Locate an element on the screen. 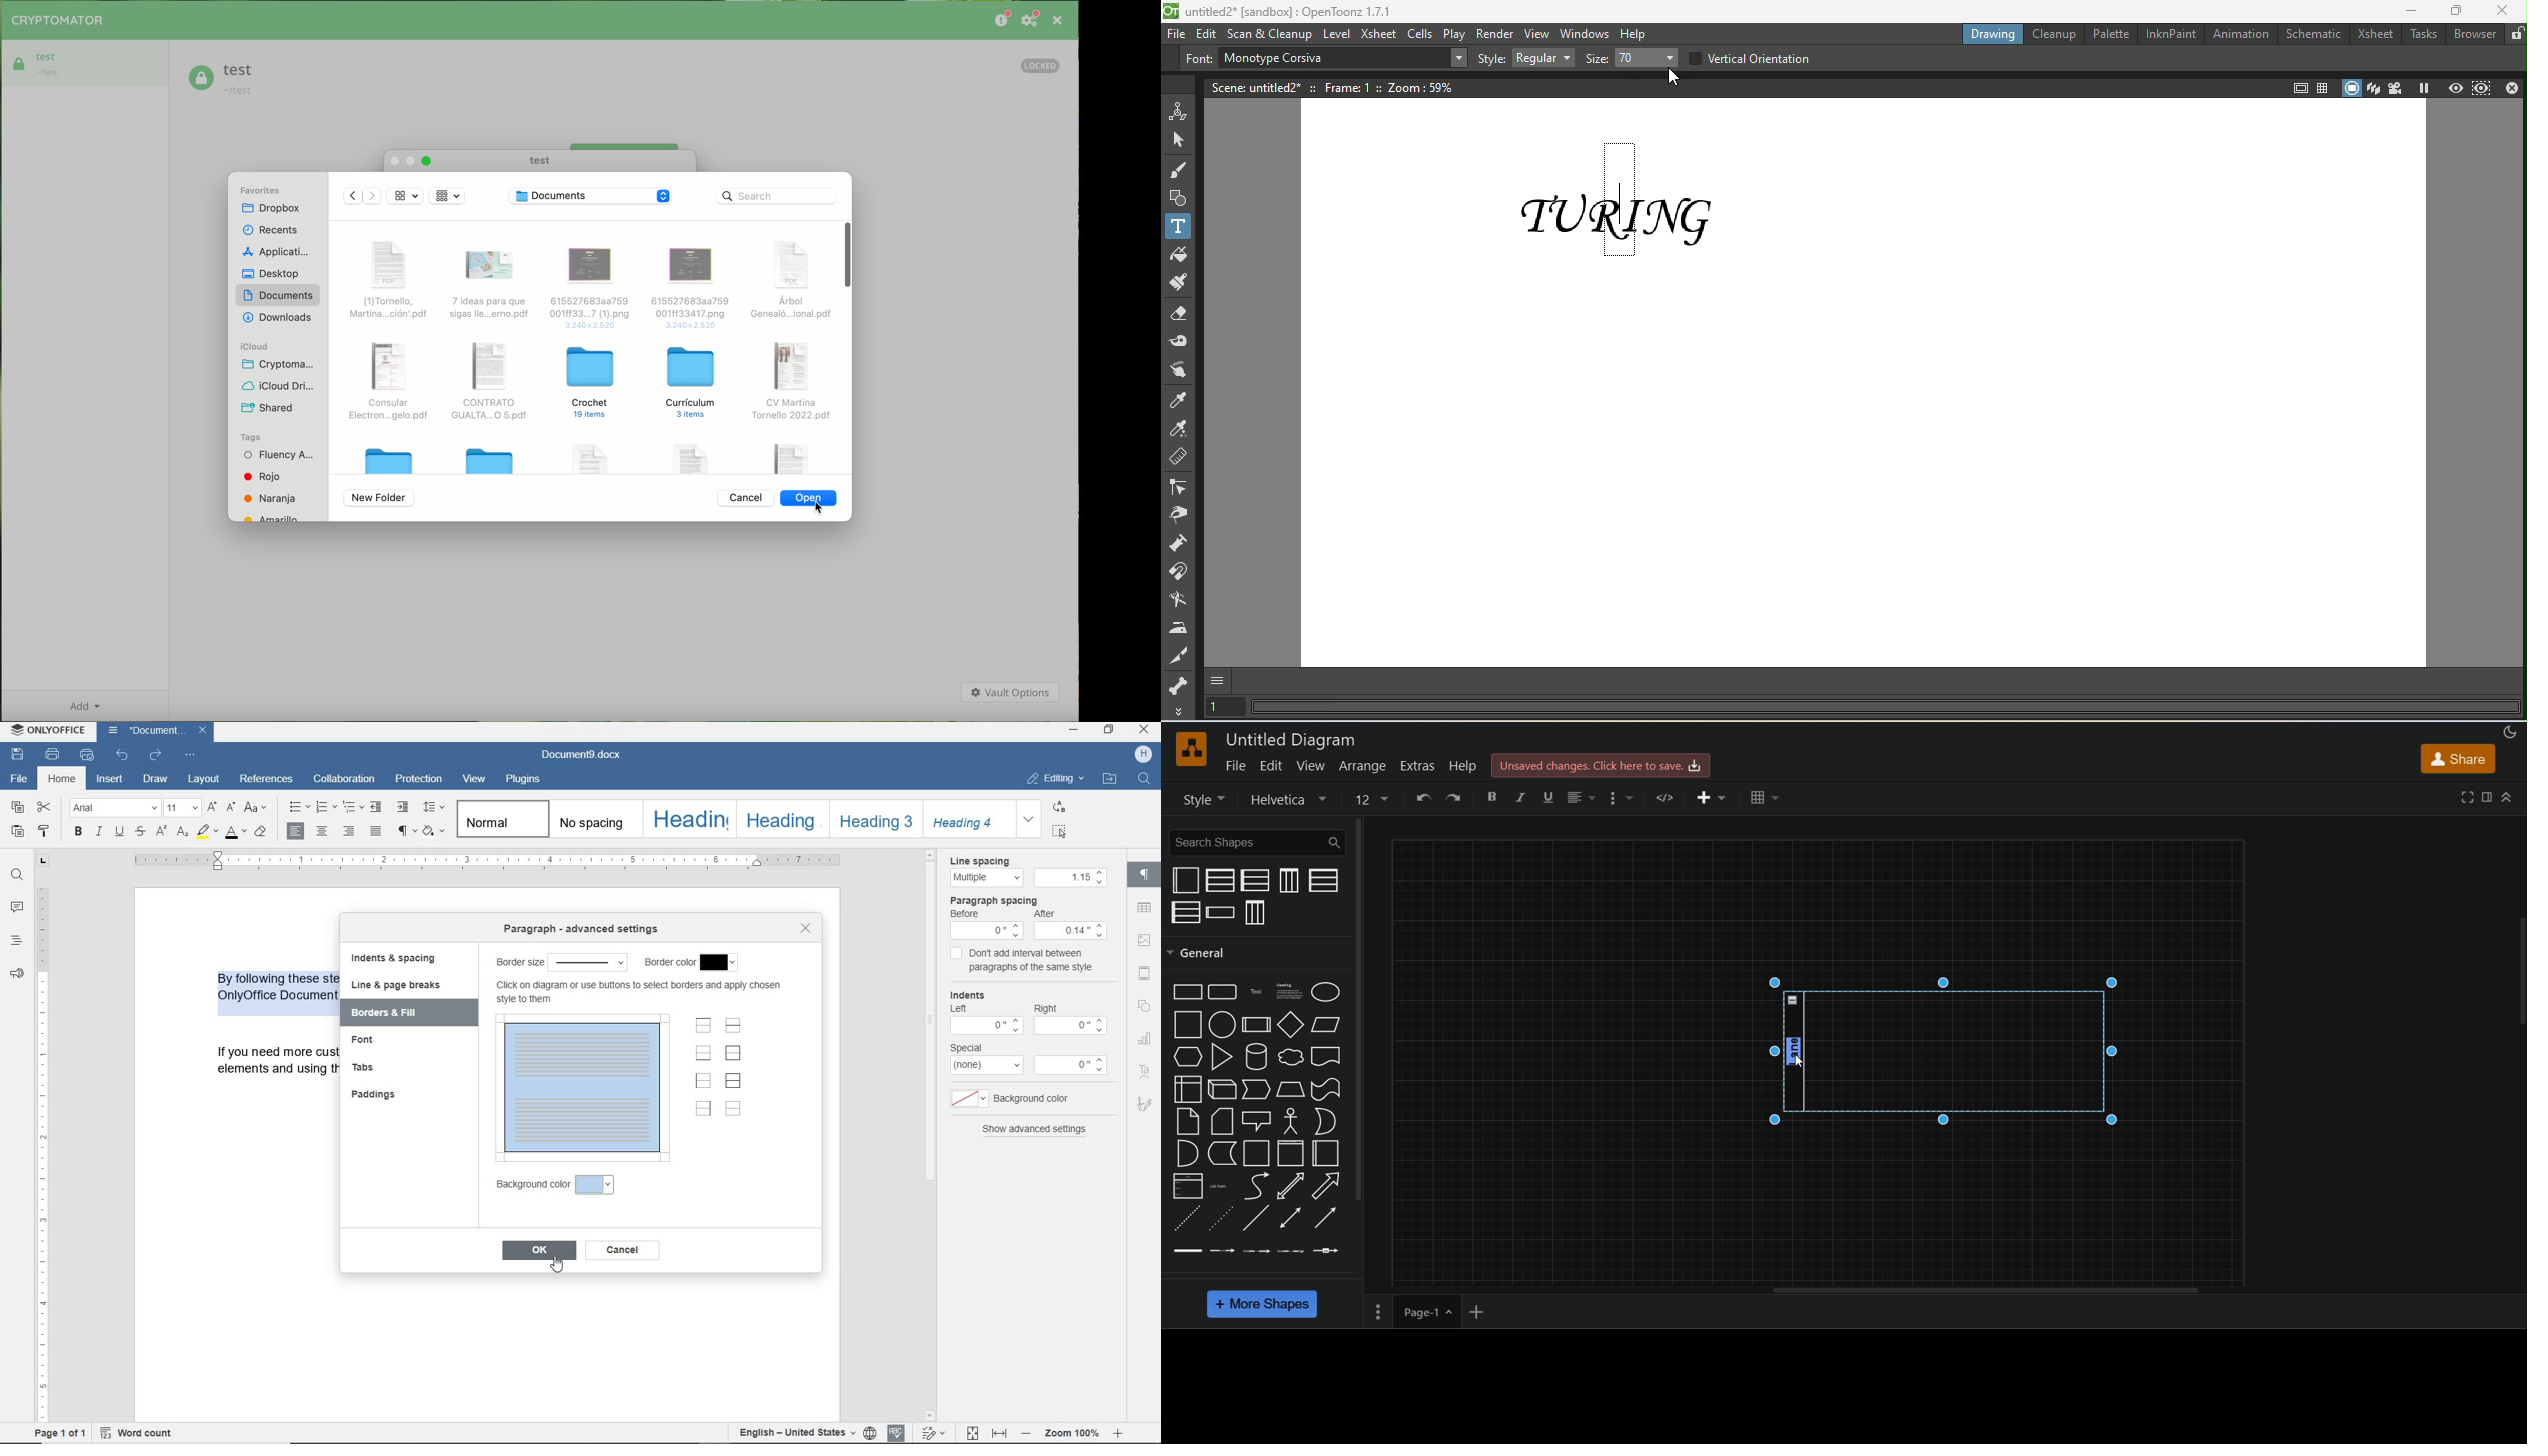  Level is located at coordinates (1338, 35).